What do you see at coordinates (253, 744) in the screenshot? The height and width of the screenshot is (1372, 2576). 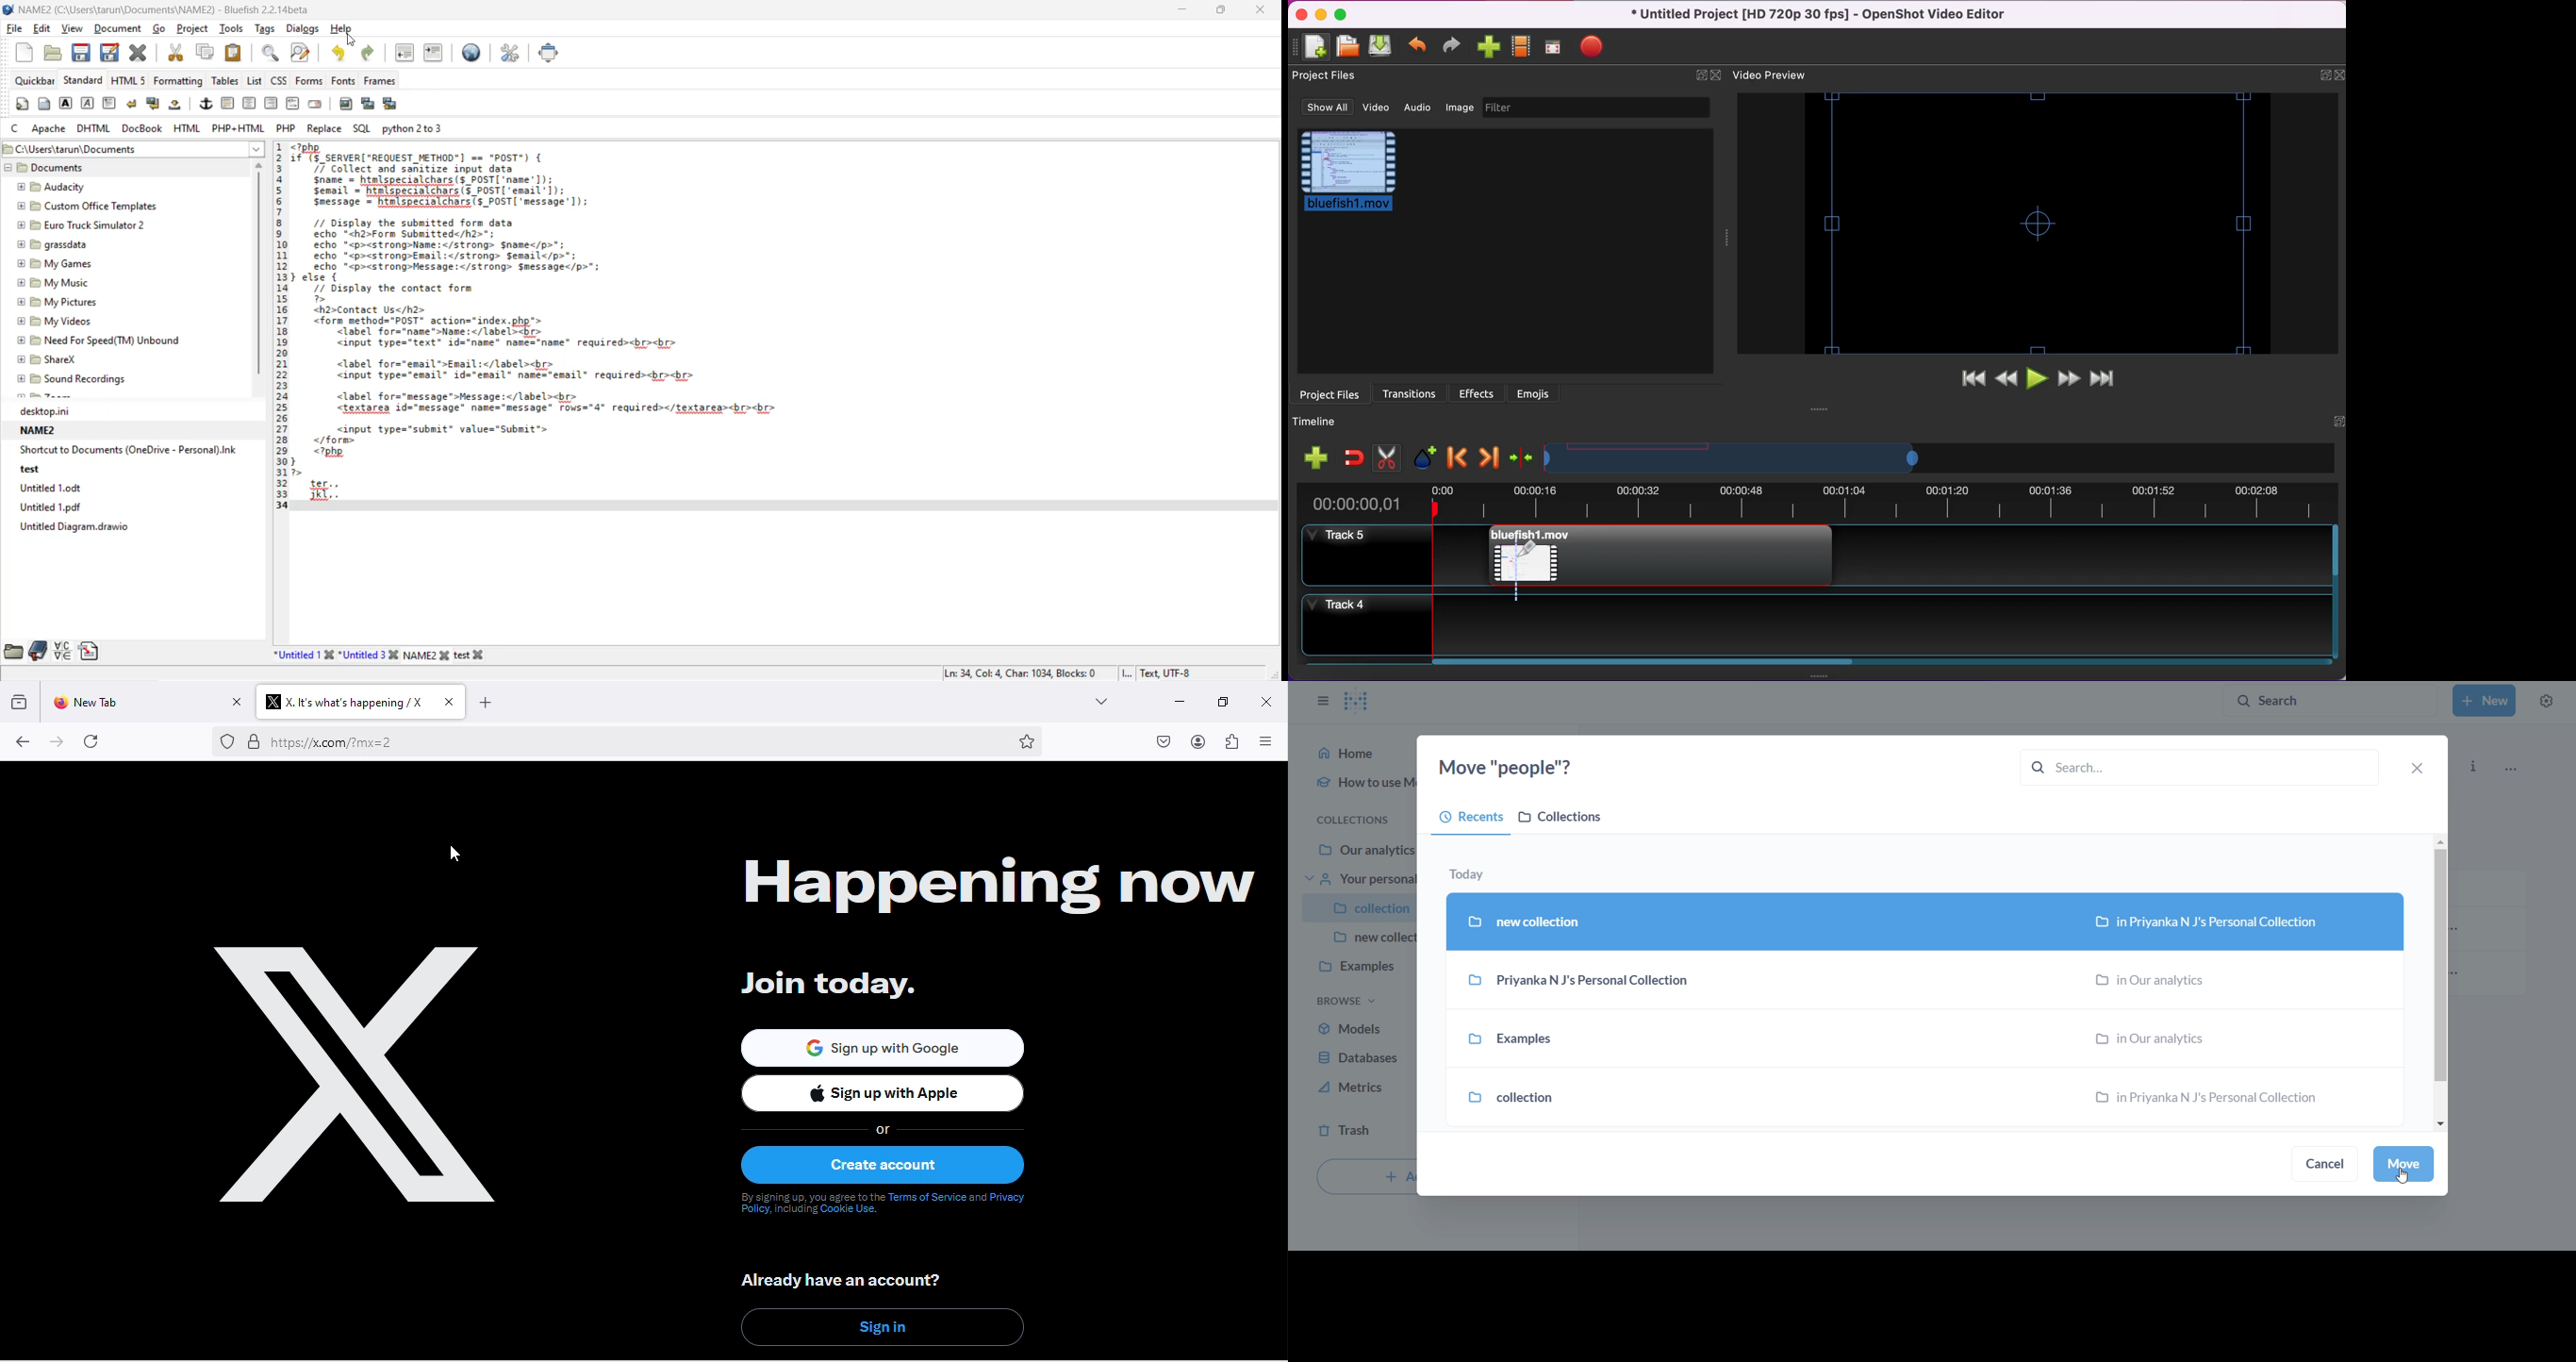 I see `secure ` at bounding box center [253, 744].